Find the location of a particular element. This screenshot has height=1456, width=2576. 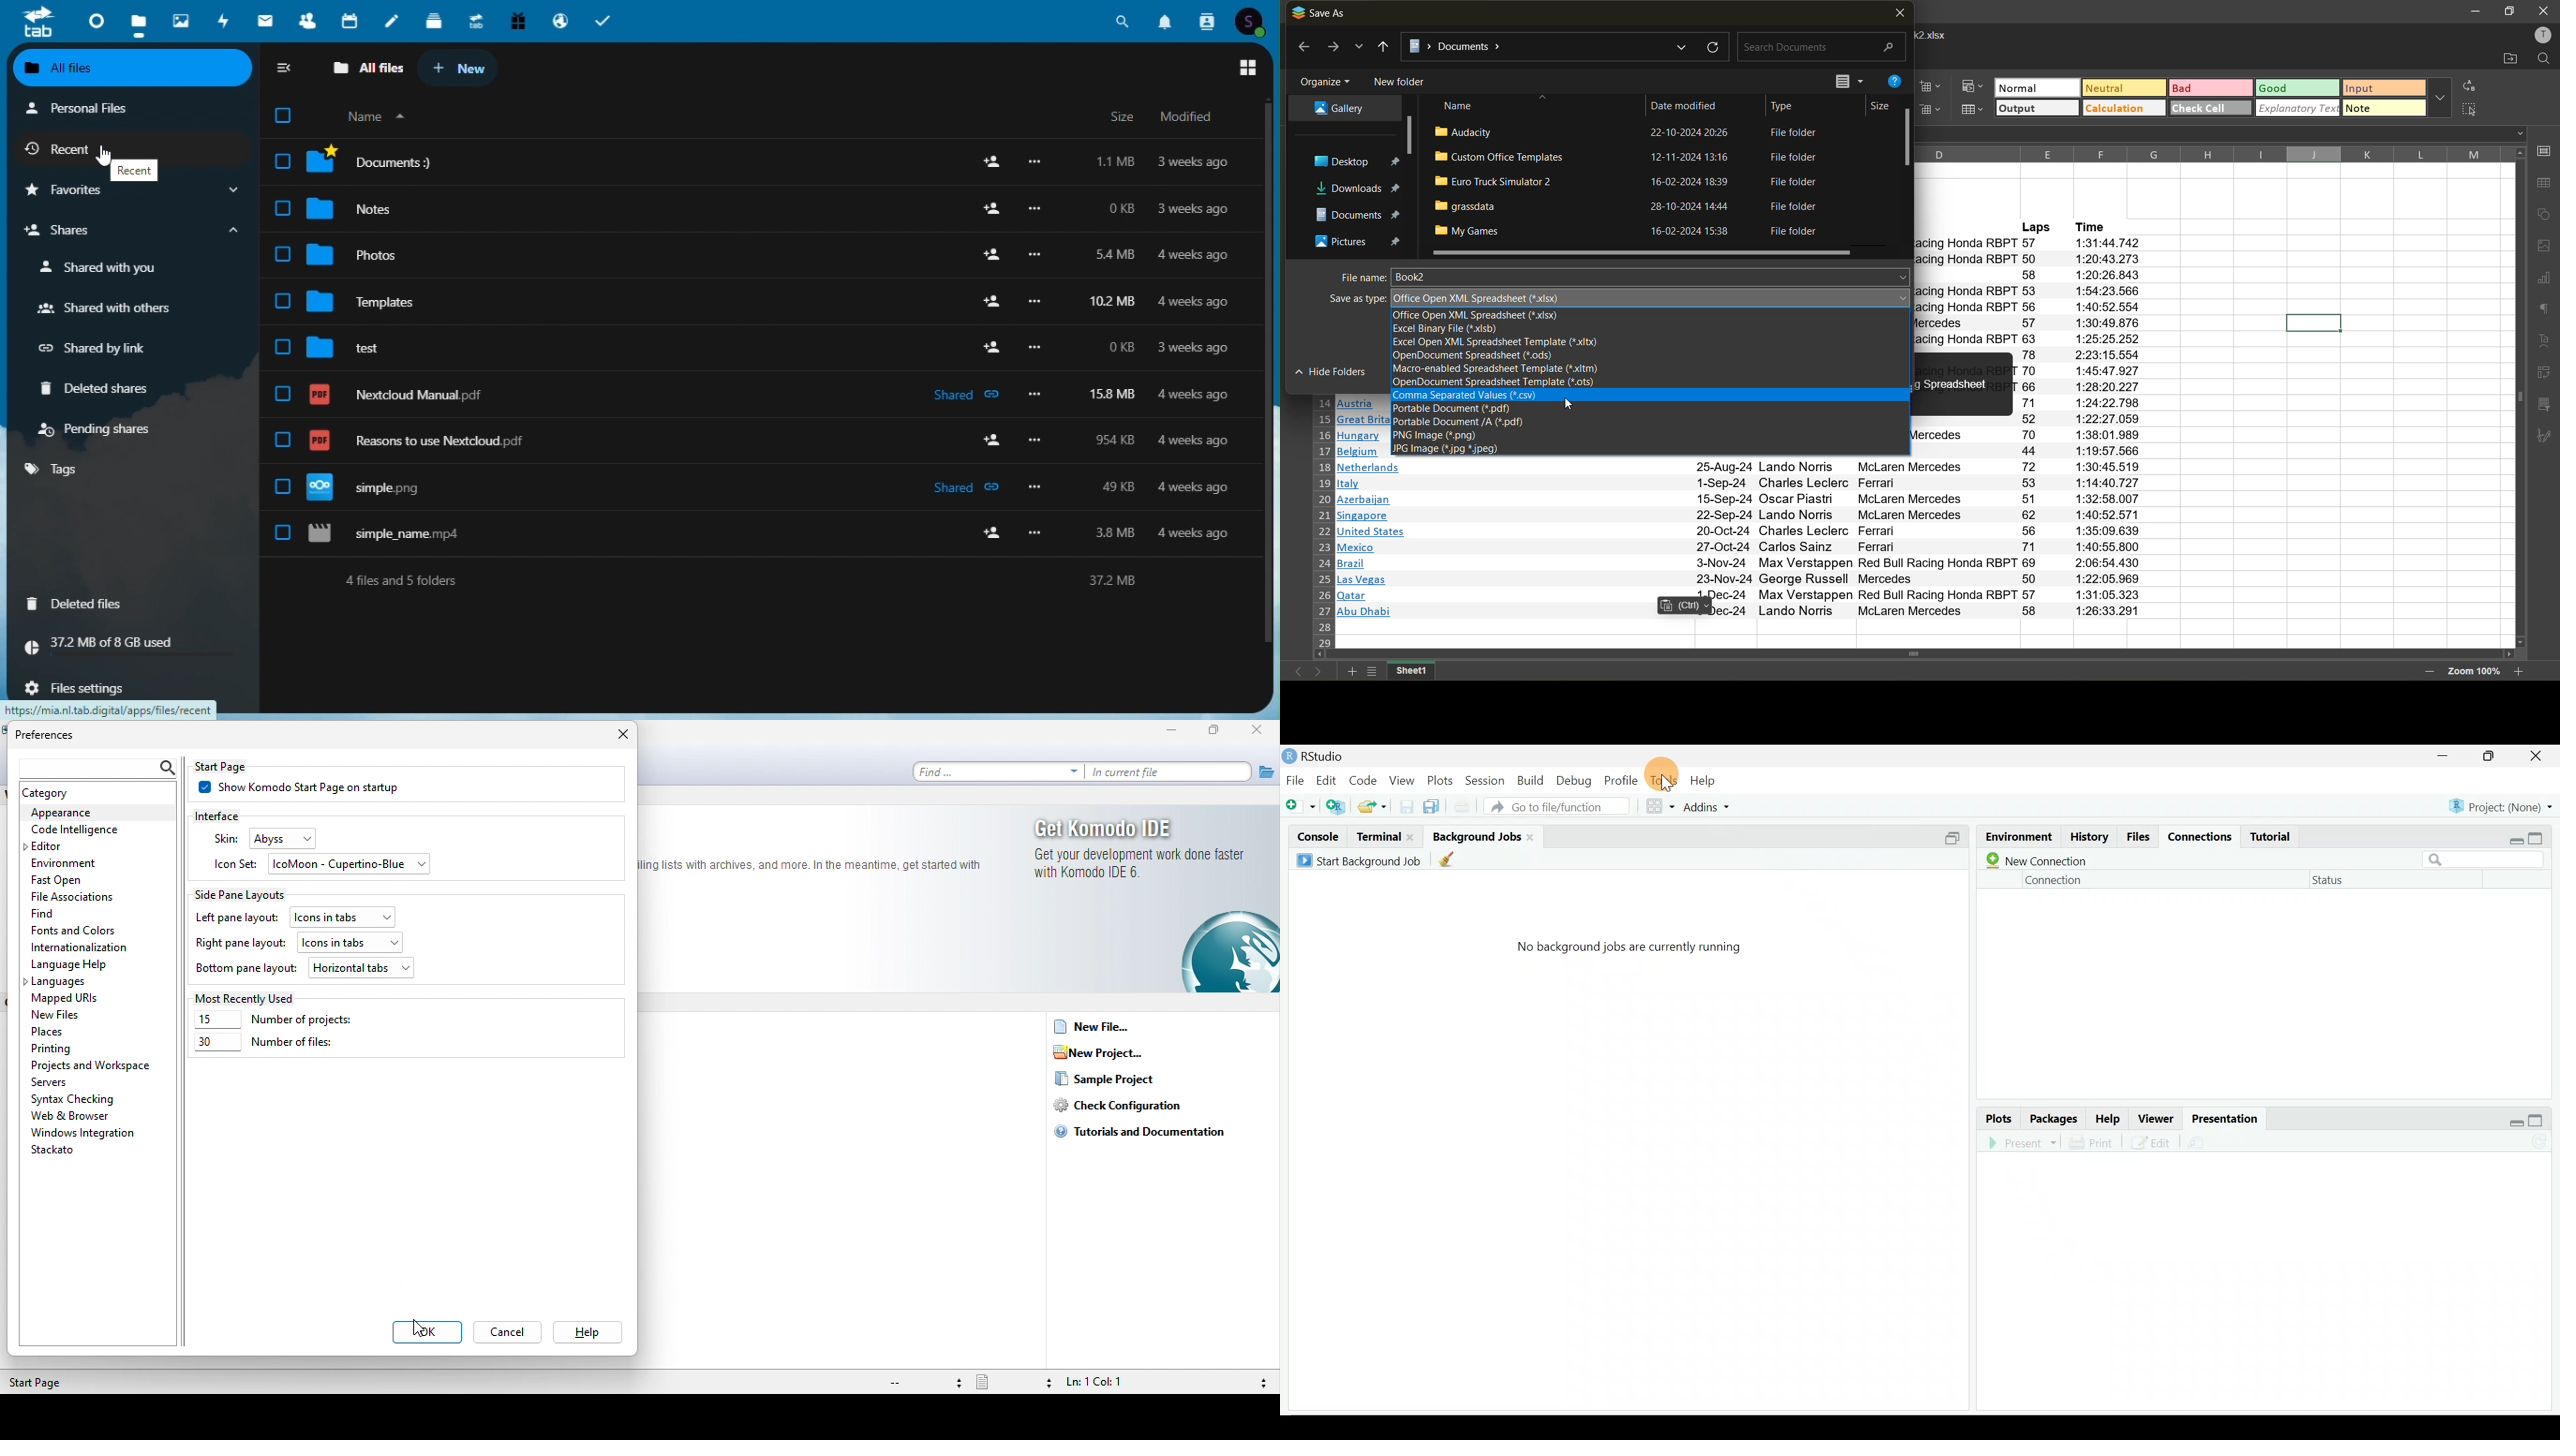

minimize is located at coordinates (2475, 12).